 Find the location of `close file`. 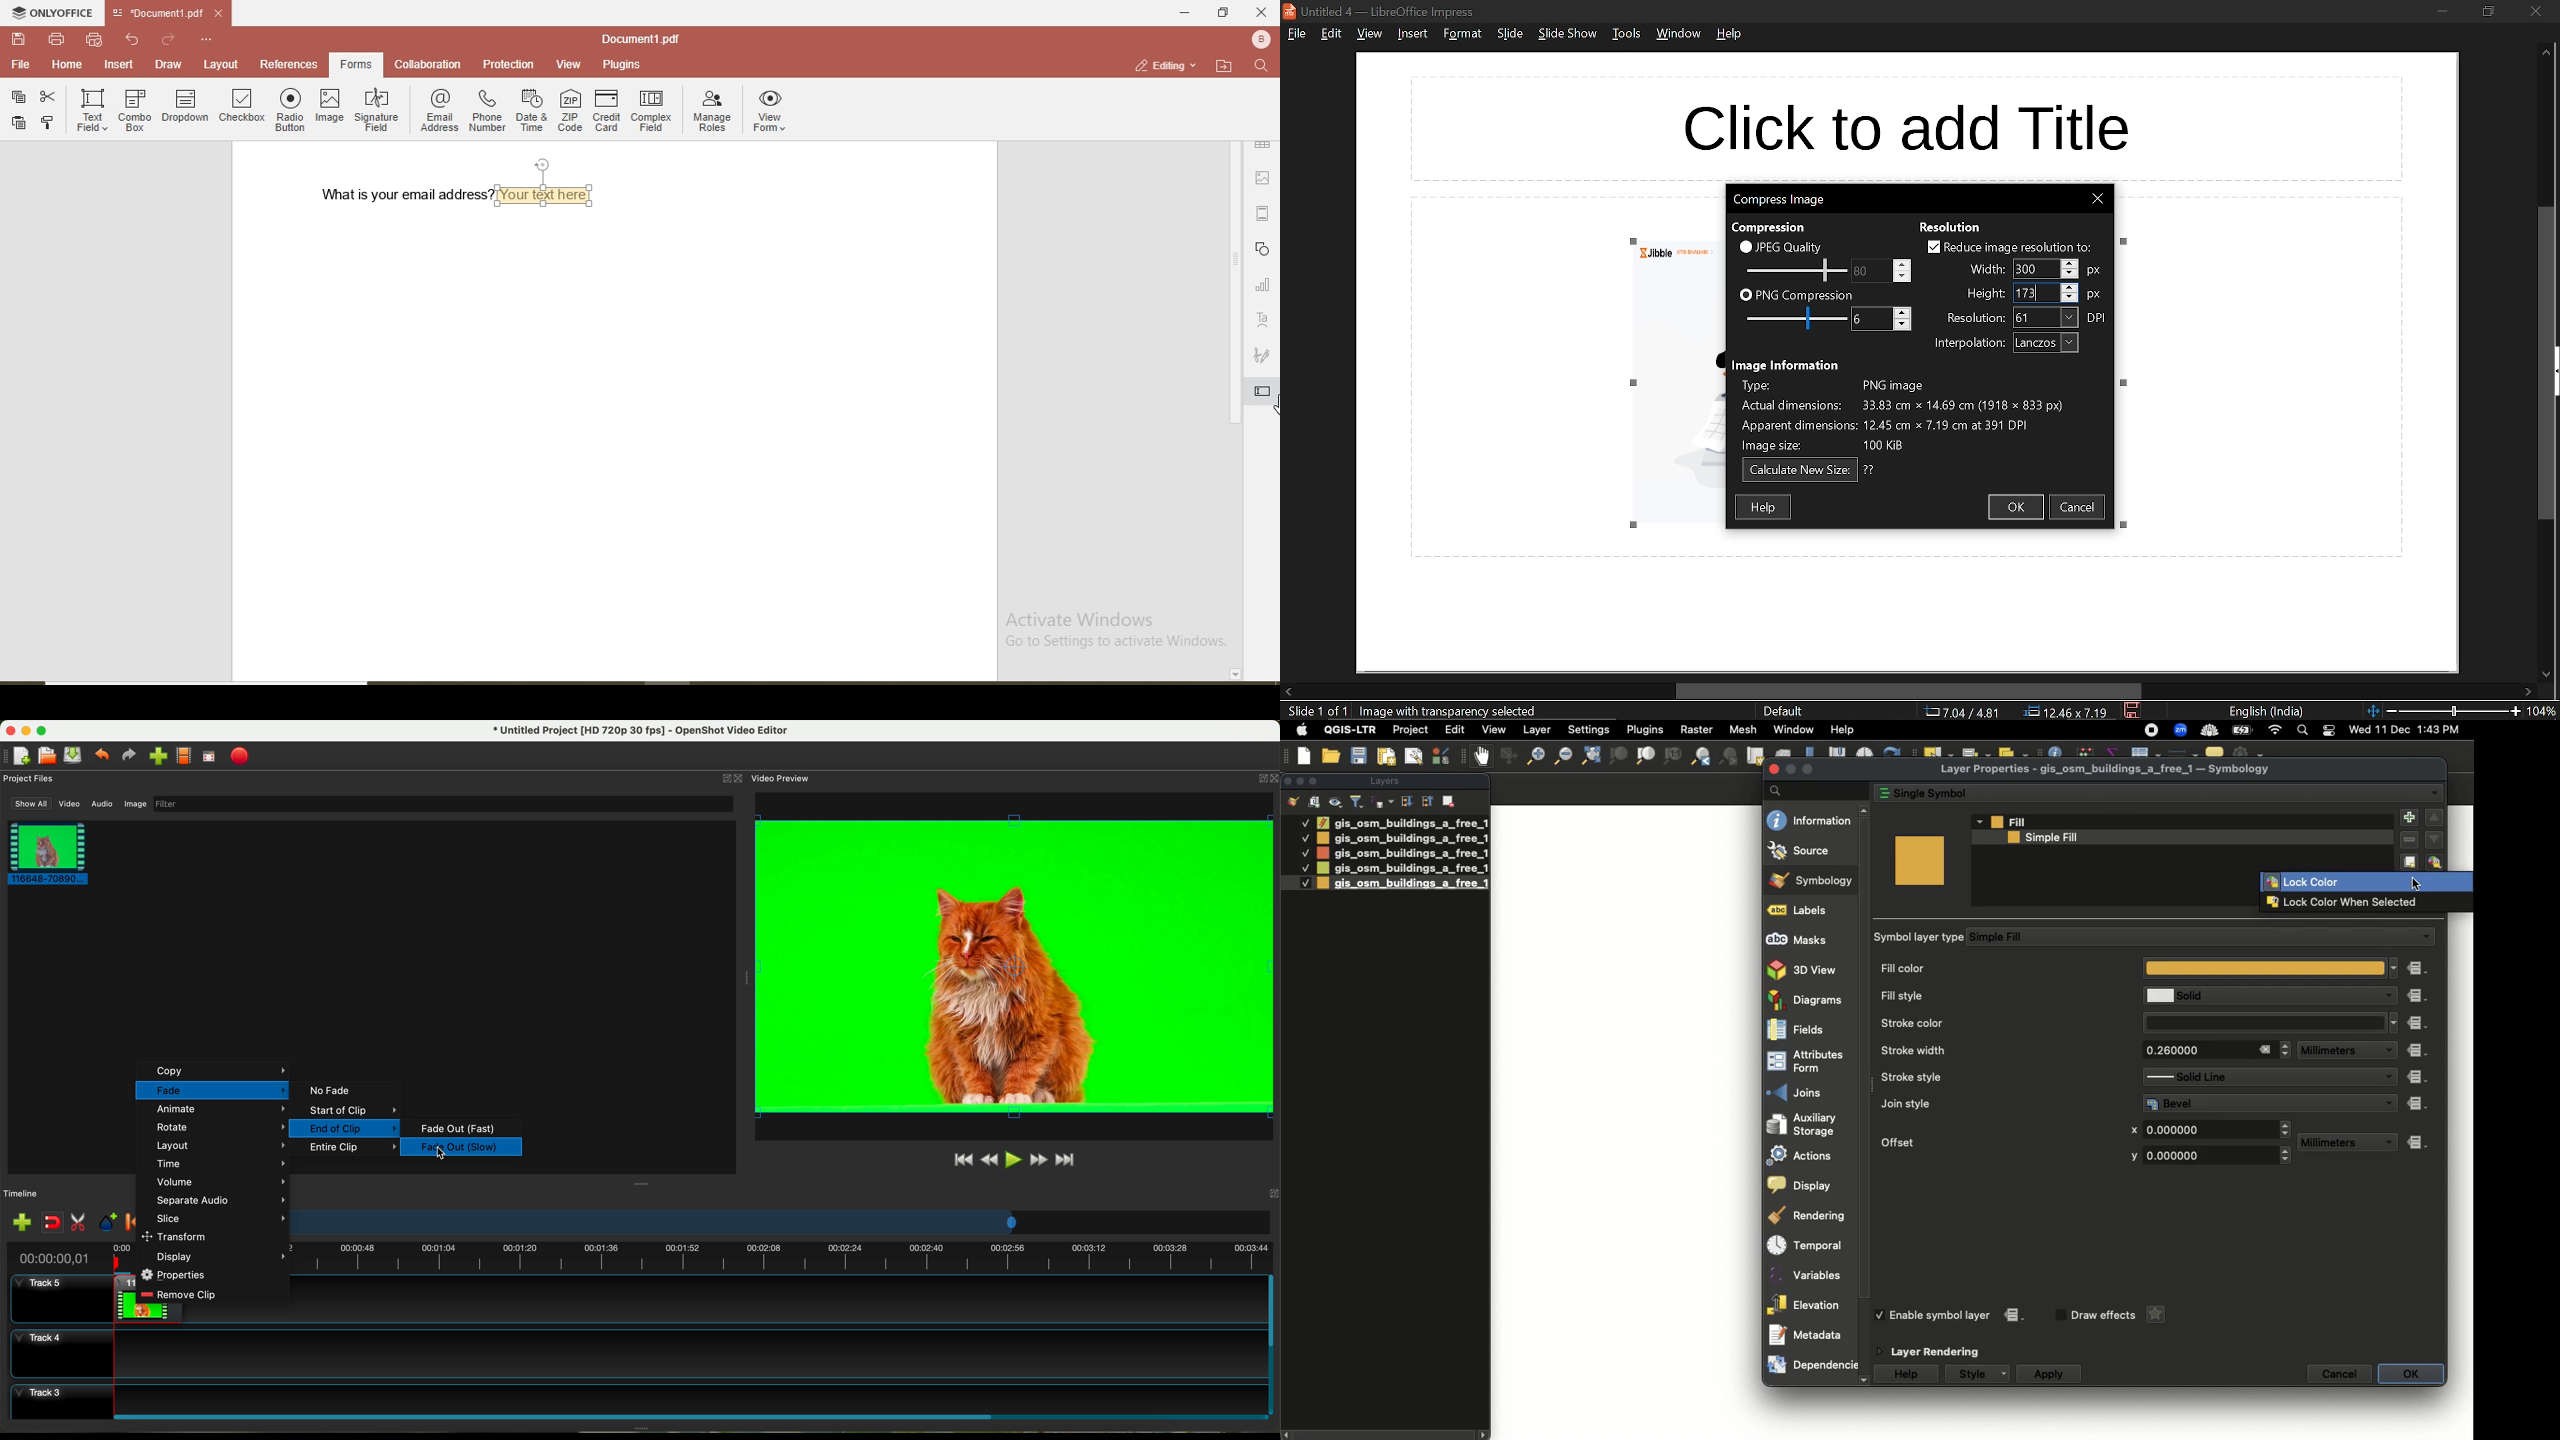

close file is located at coordinates (225, 13).